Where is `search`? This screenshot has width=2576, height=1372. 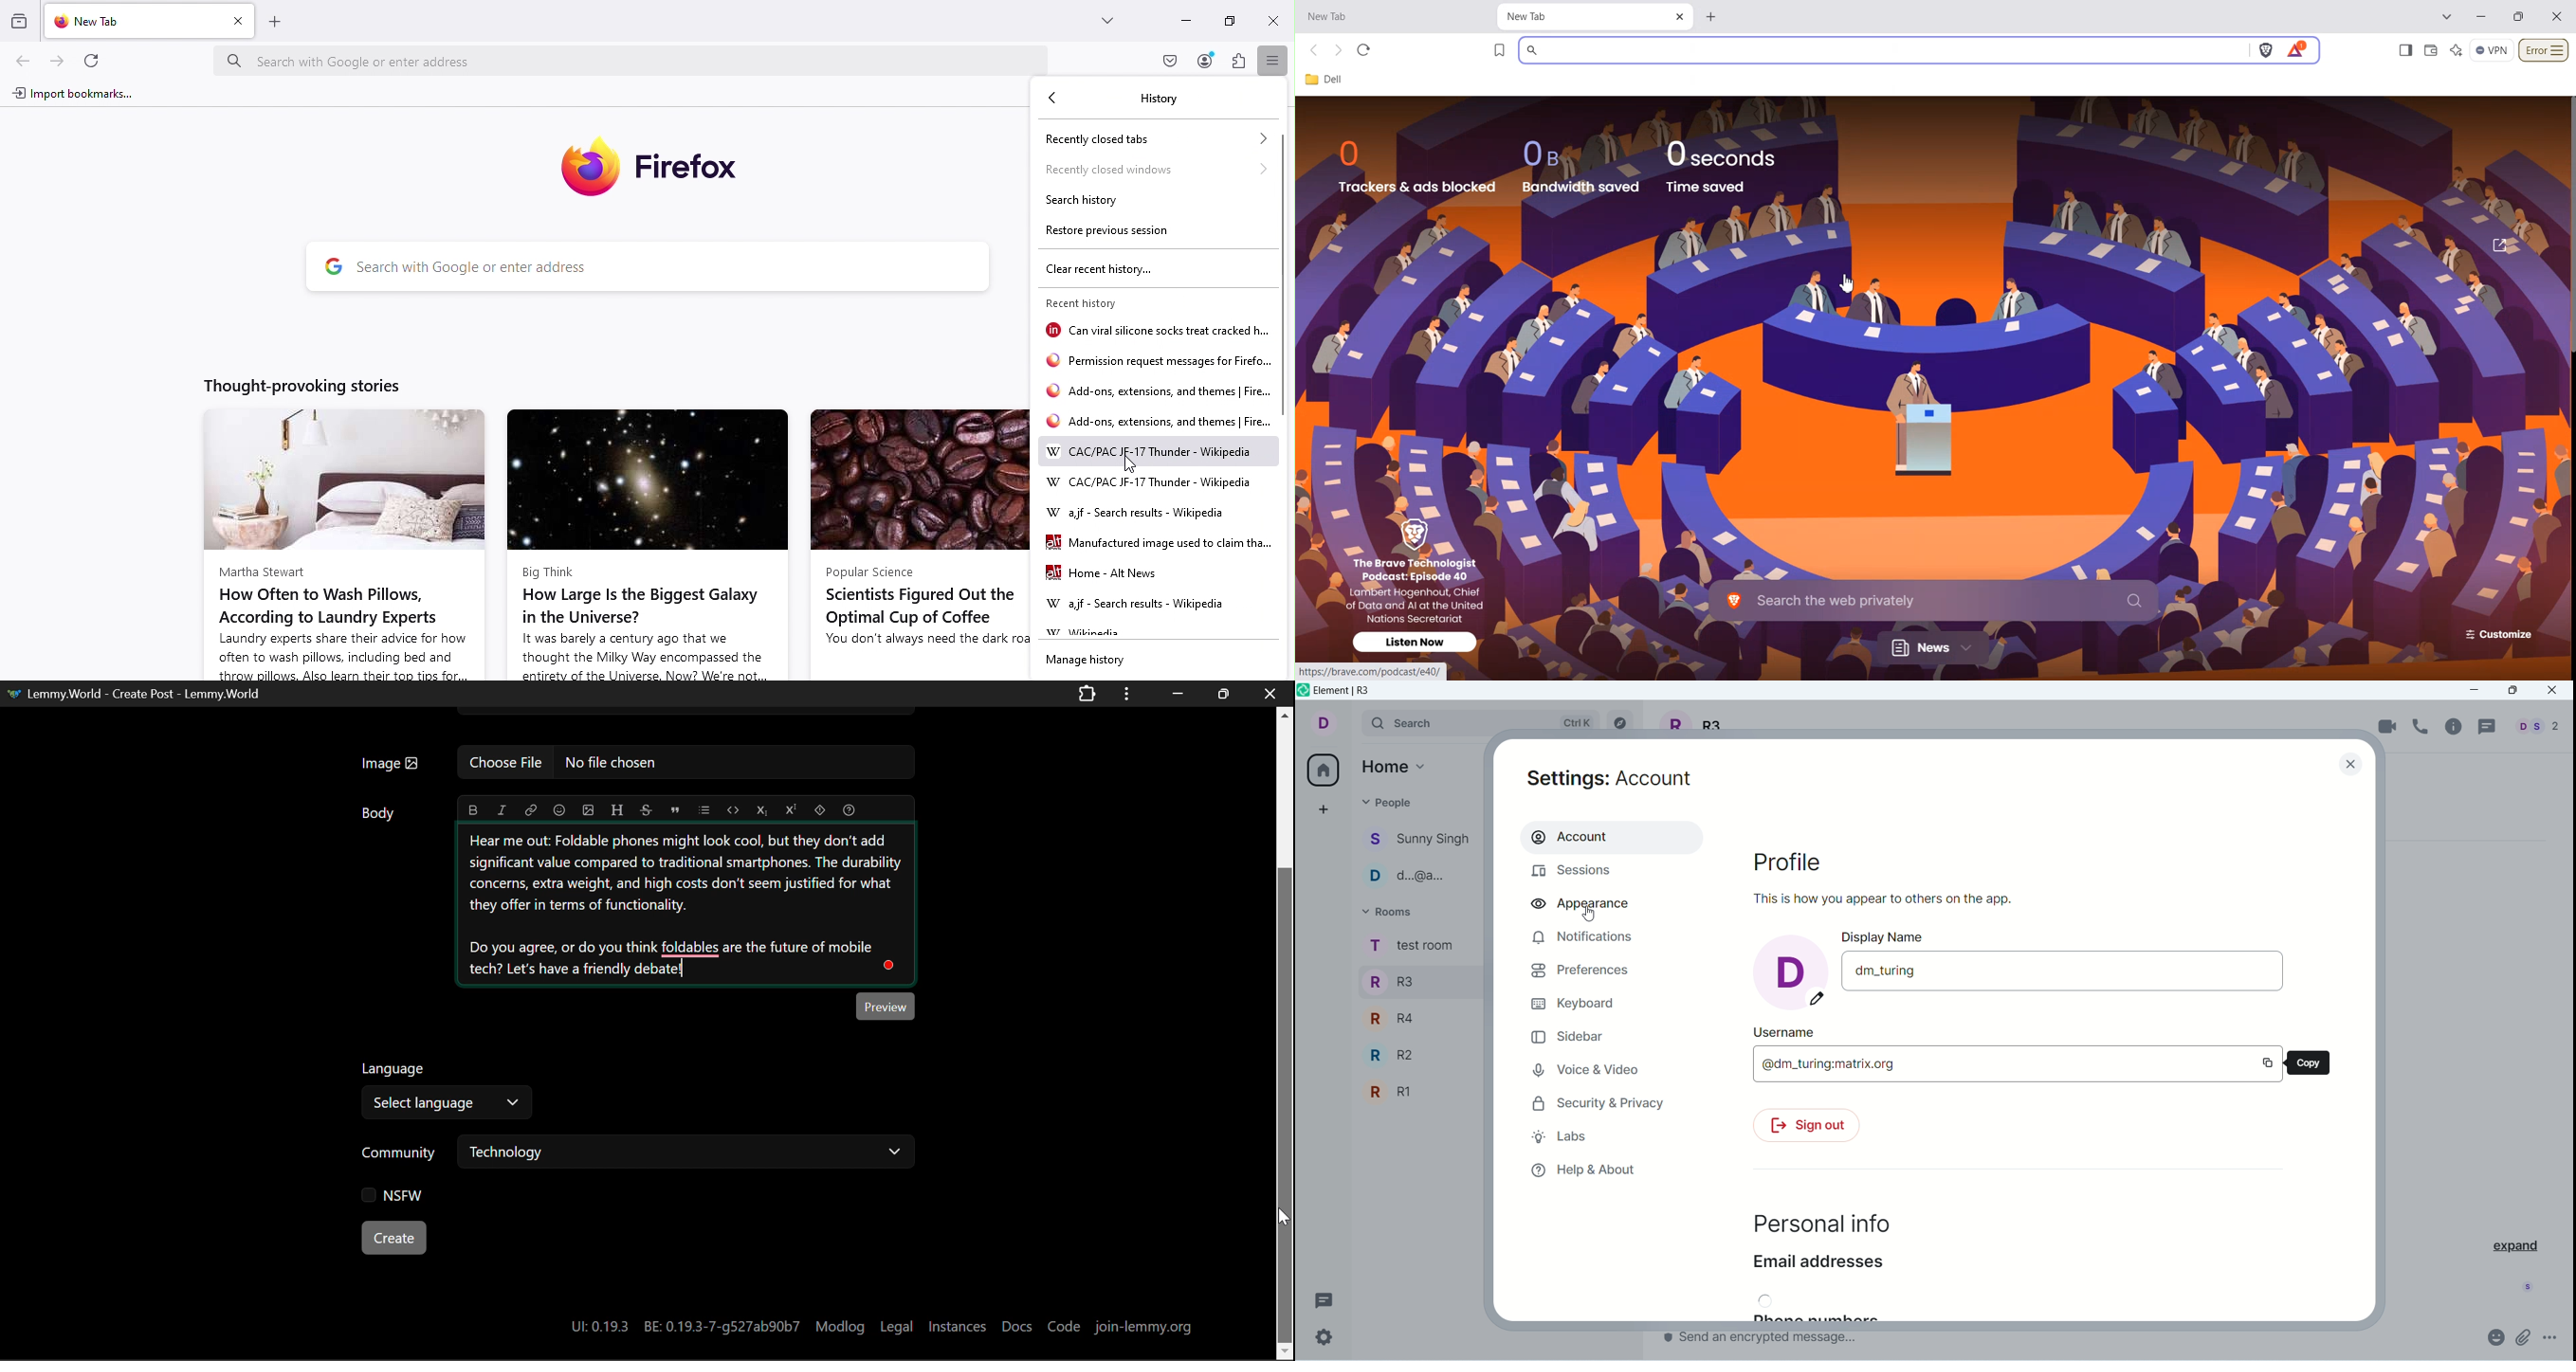
search is located at coordinates (1482, 722).